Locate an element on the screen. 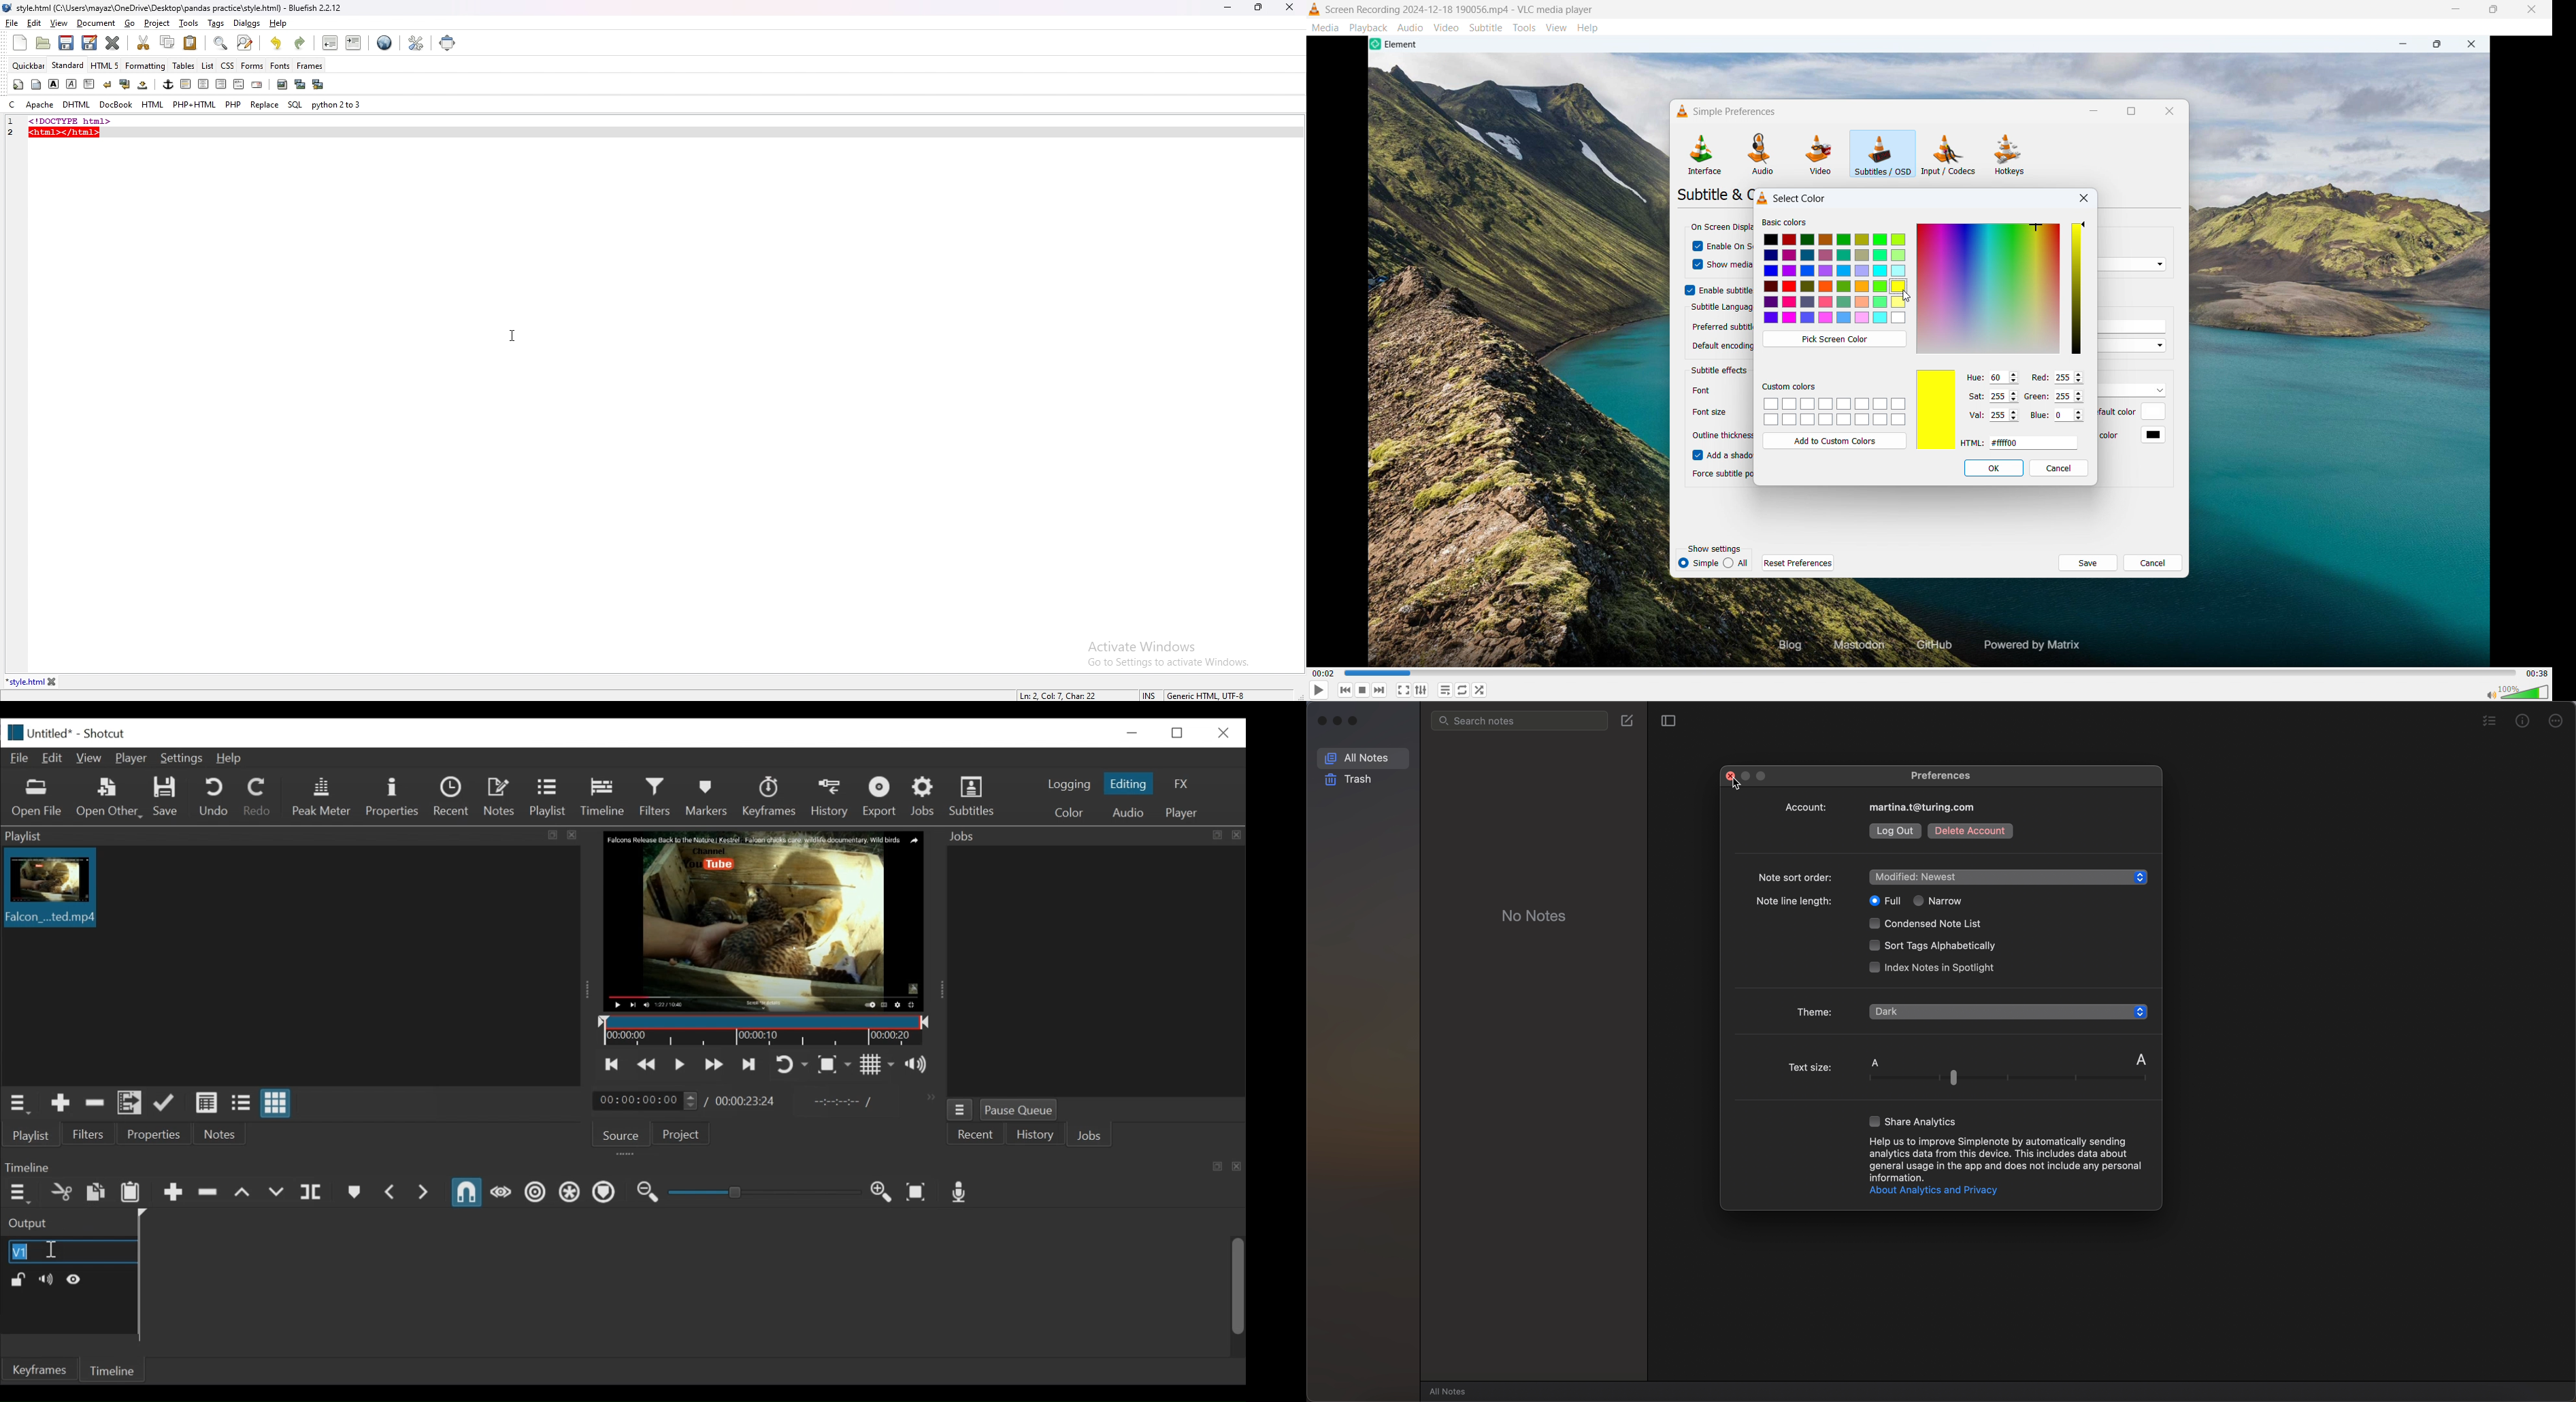  narrow is located at coordinates (1939, 901).